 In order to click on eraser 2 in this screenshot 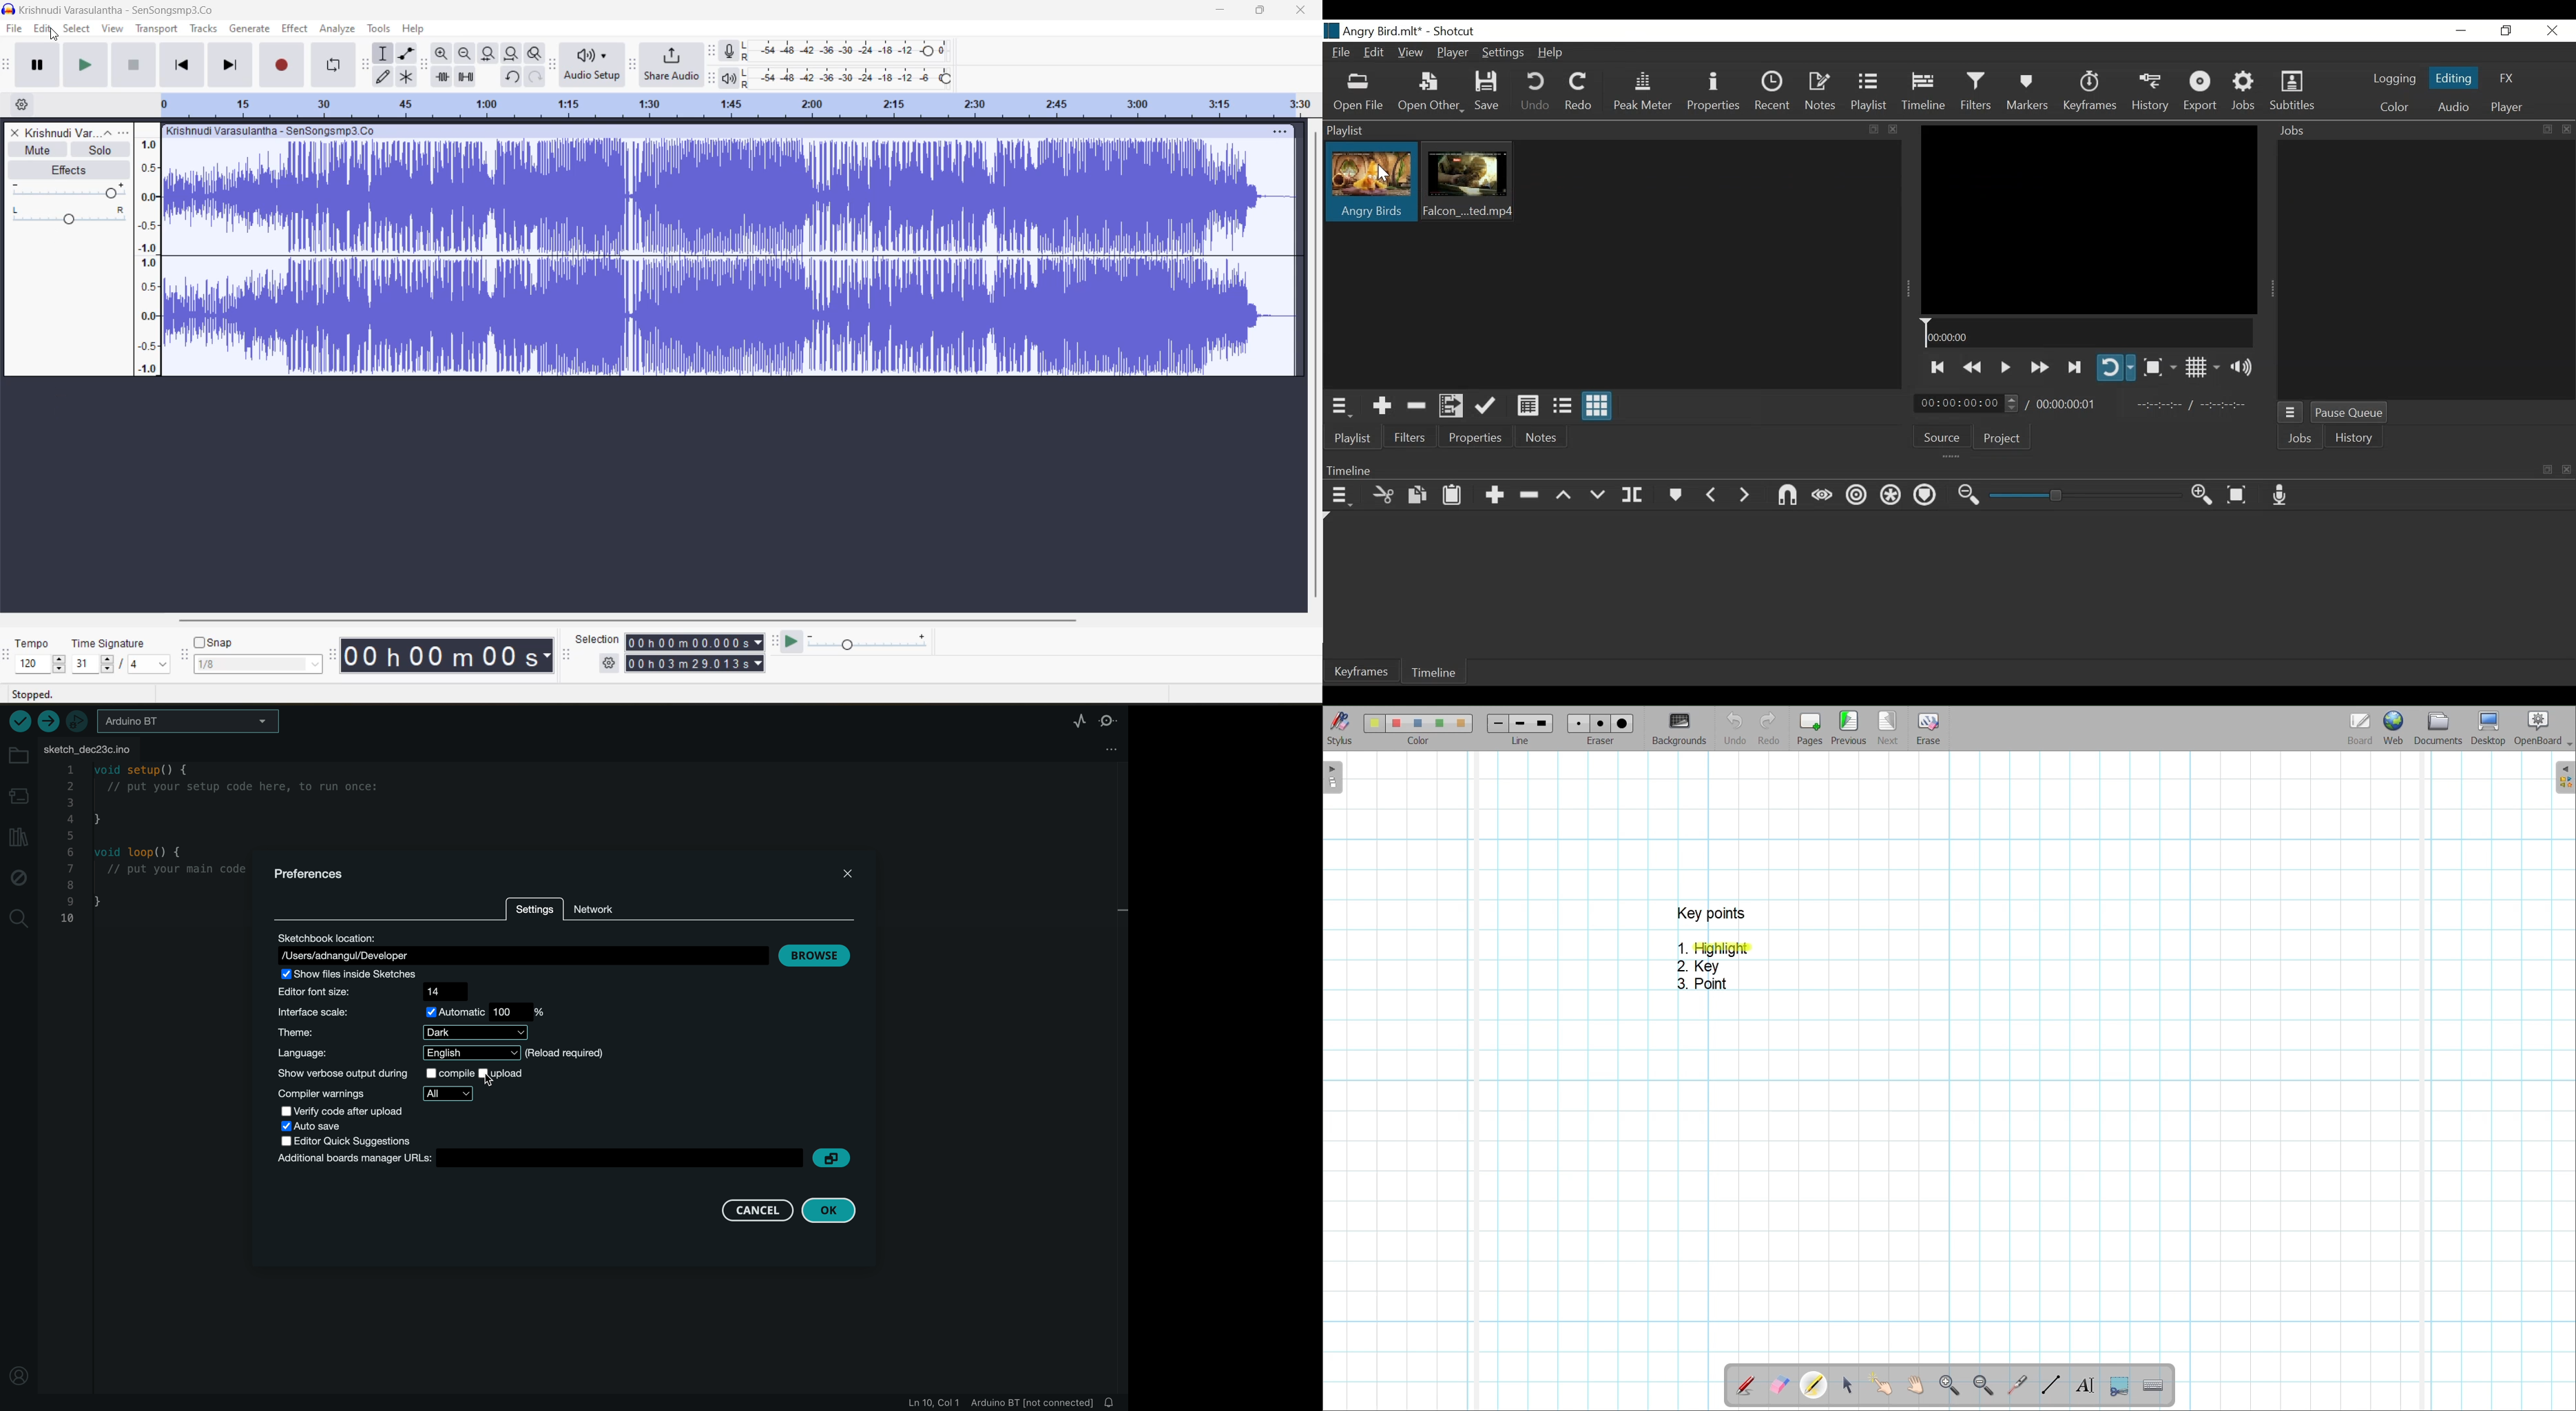, I will do `click(1600, 723)`.